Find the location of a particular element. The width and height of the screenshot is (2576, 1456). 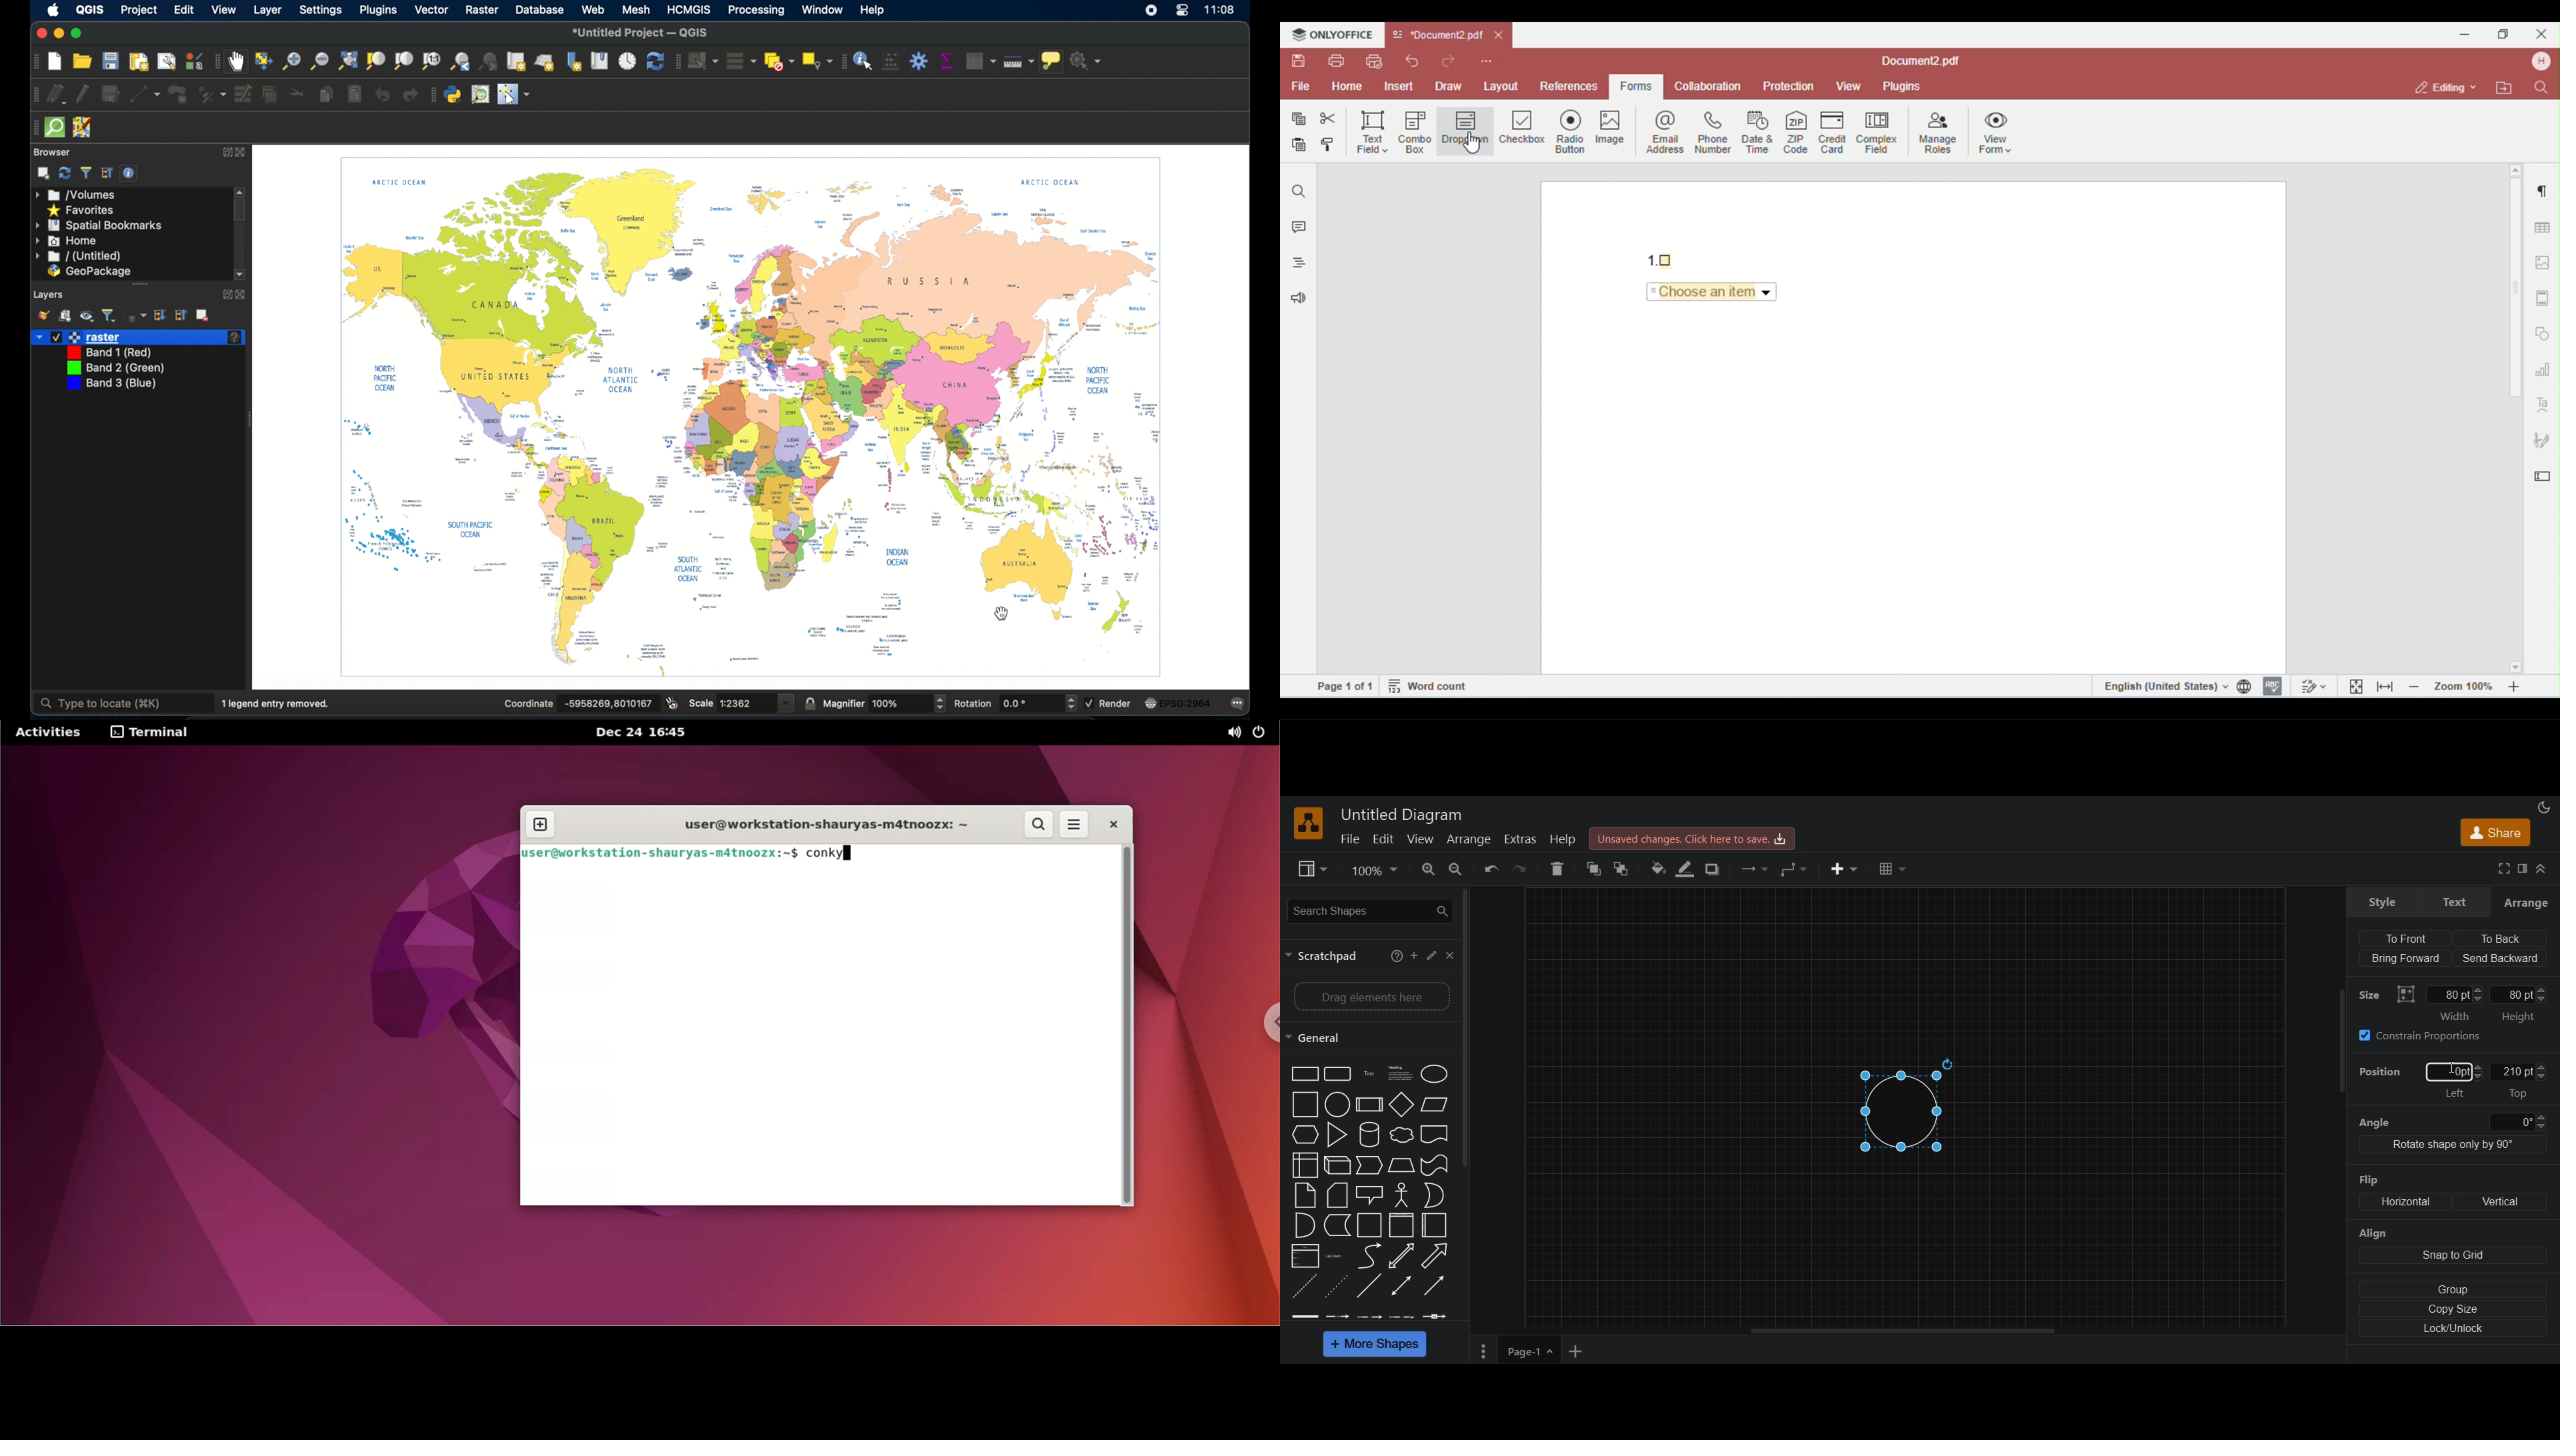

align is located at coordinates (2375, 1234).